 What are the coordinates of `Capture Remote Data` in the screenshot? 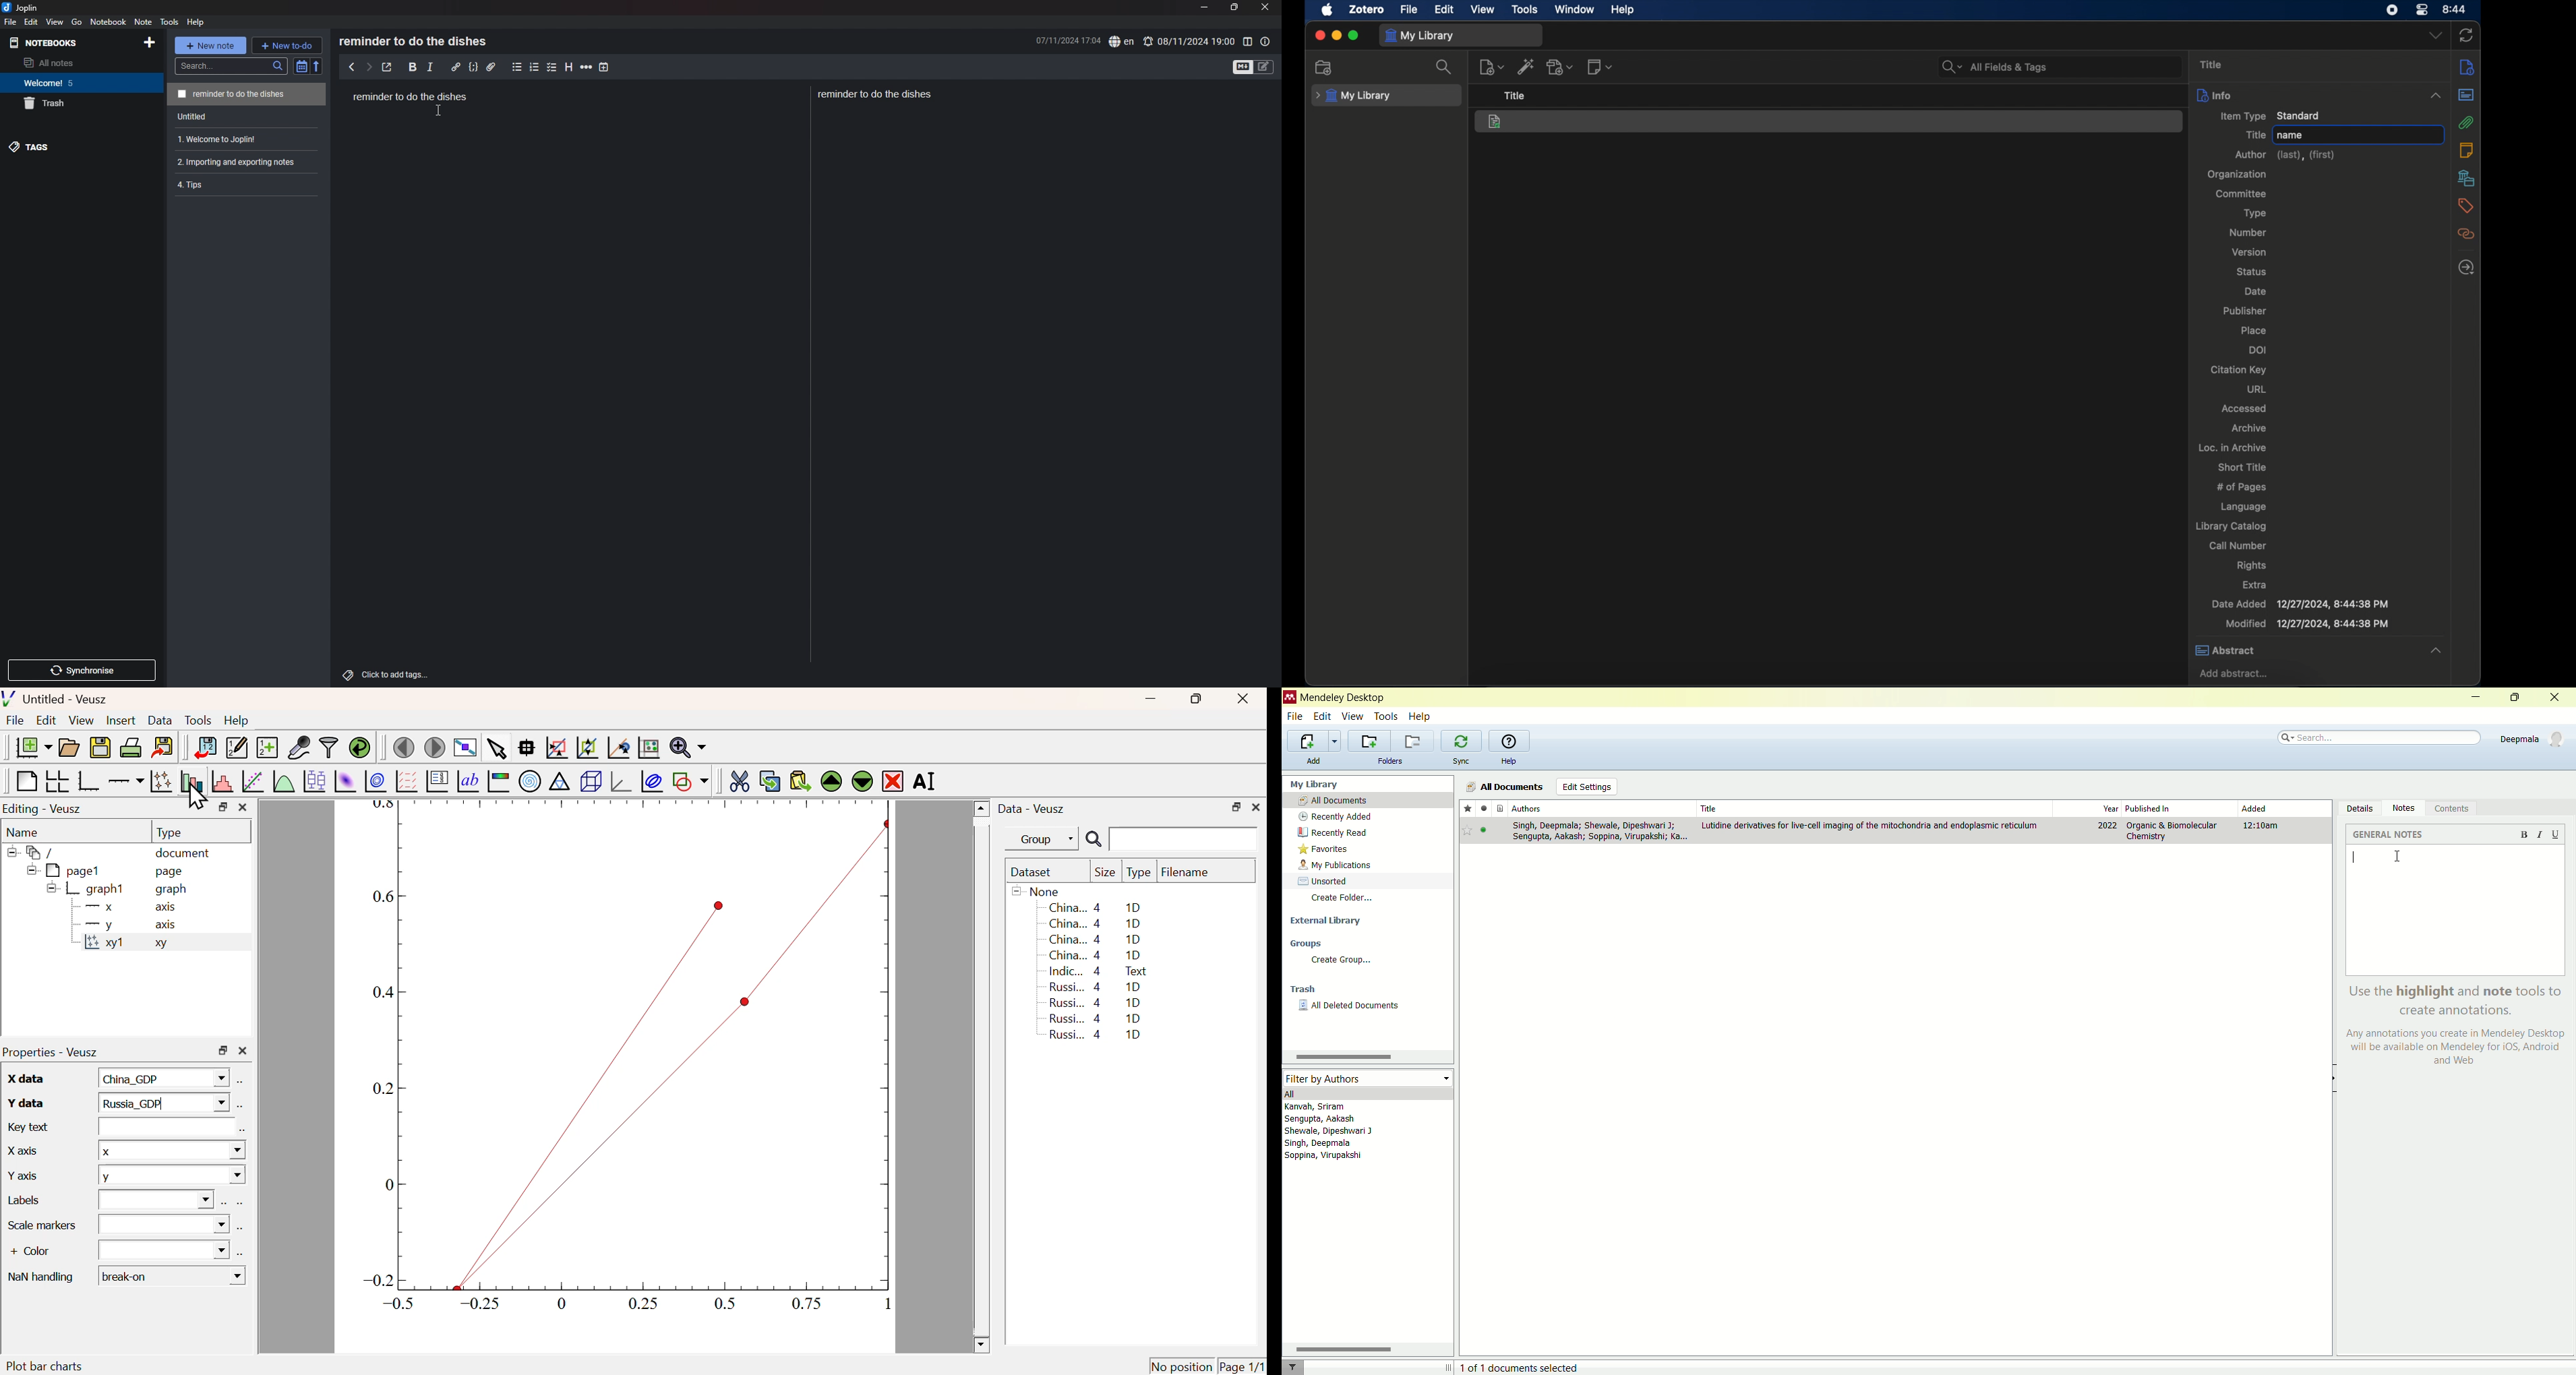 It's located at (300, 746).